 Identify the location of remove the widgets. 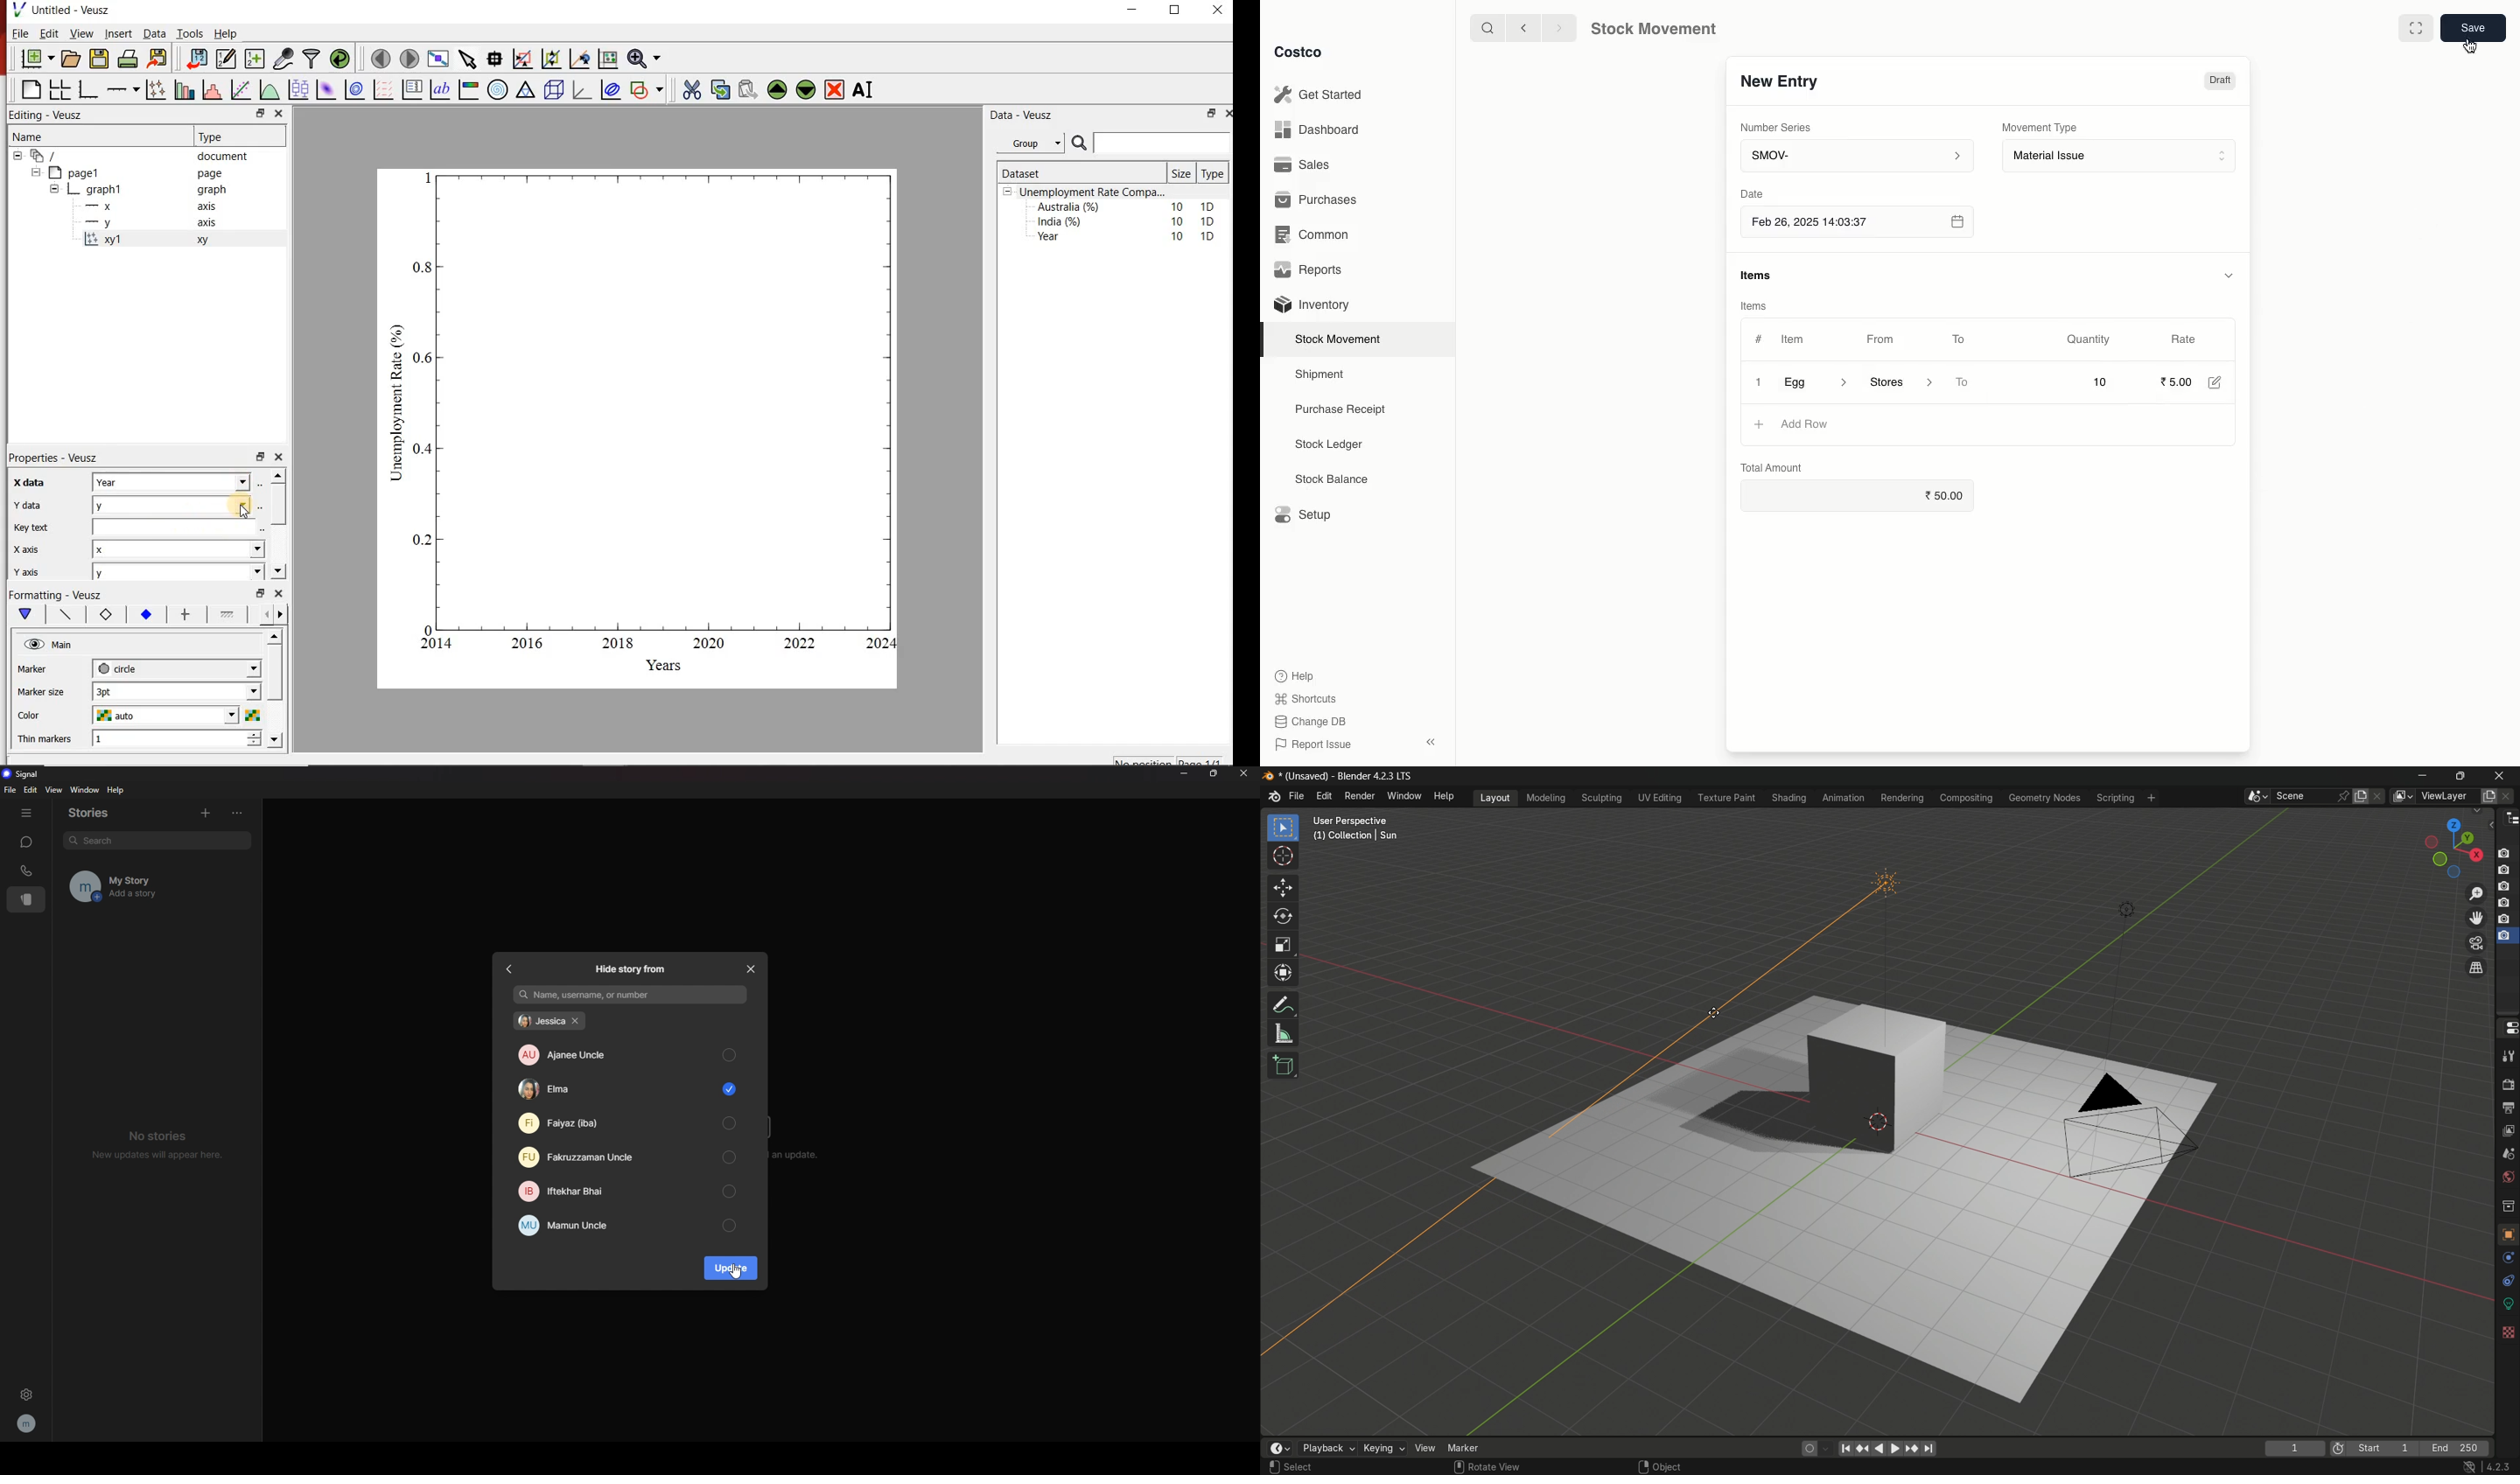
(835, 90).